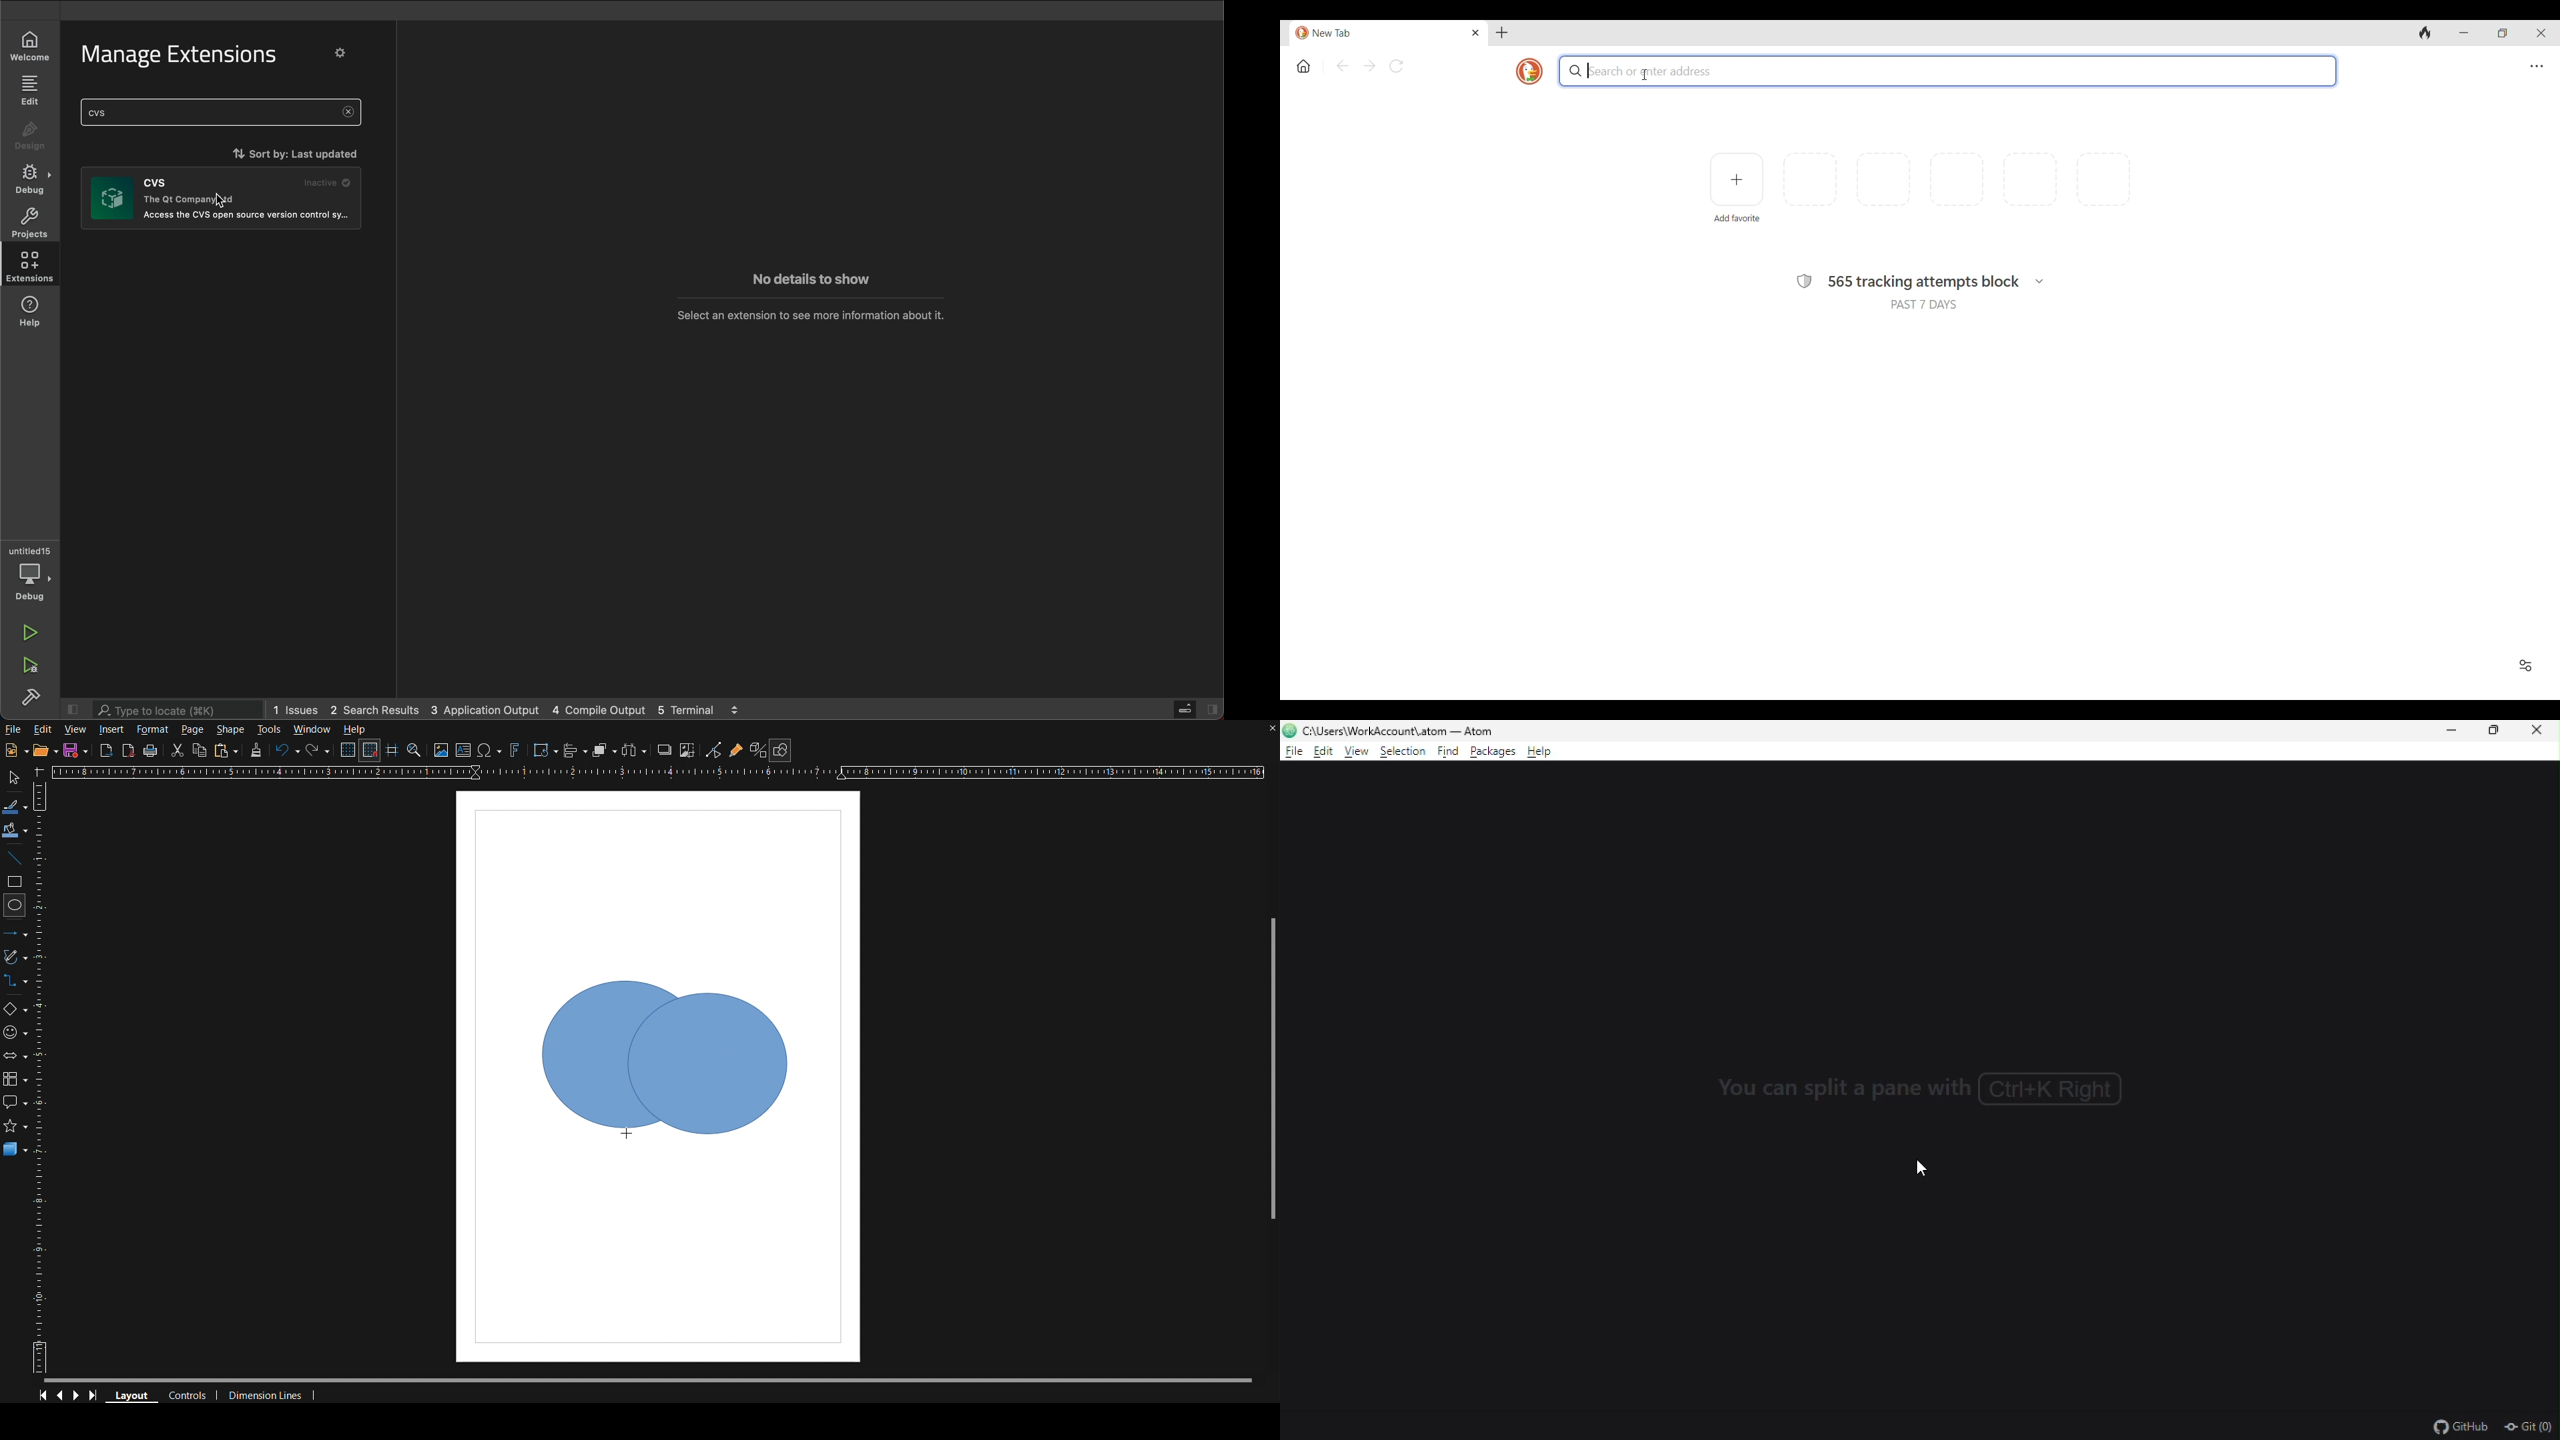 The height and width of the screenshot is (1456, 2576). I want to click on extension text, so click(244, 215).